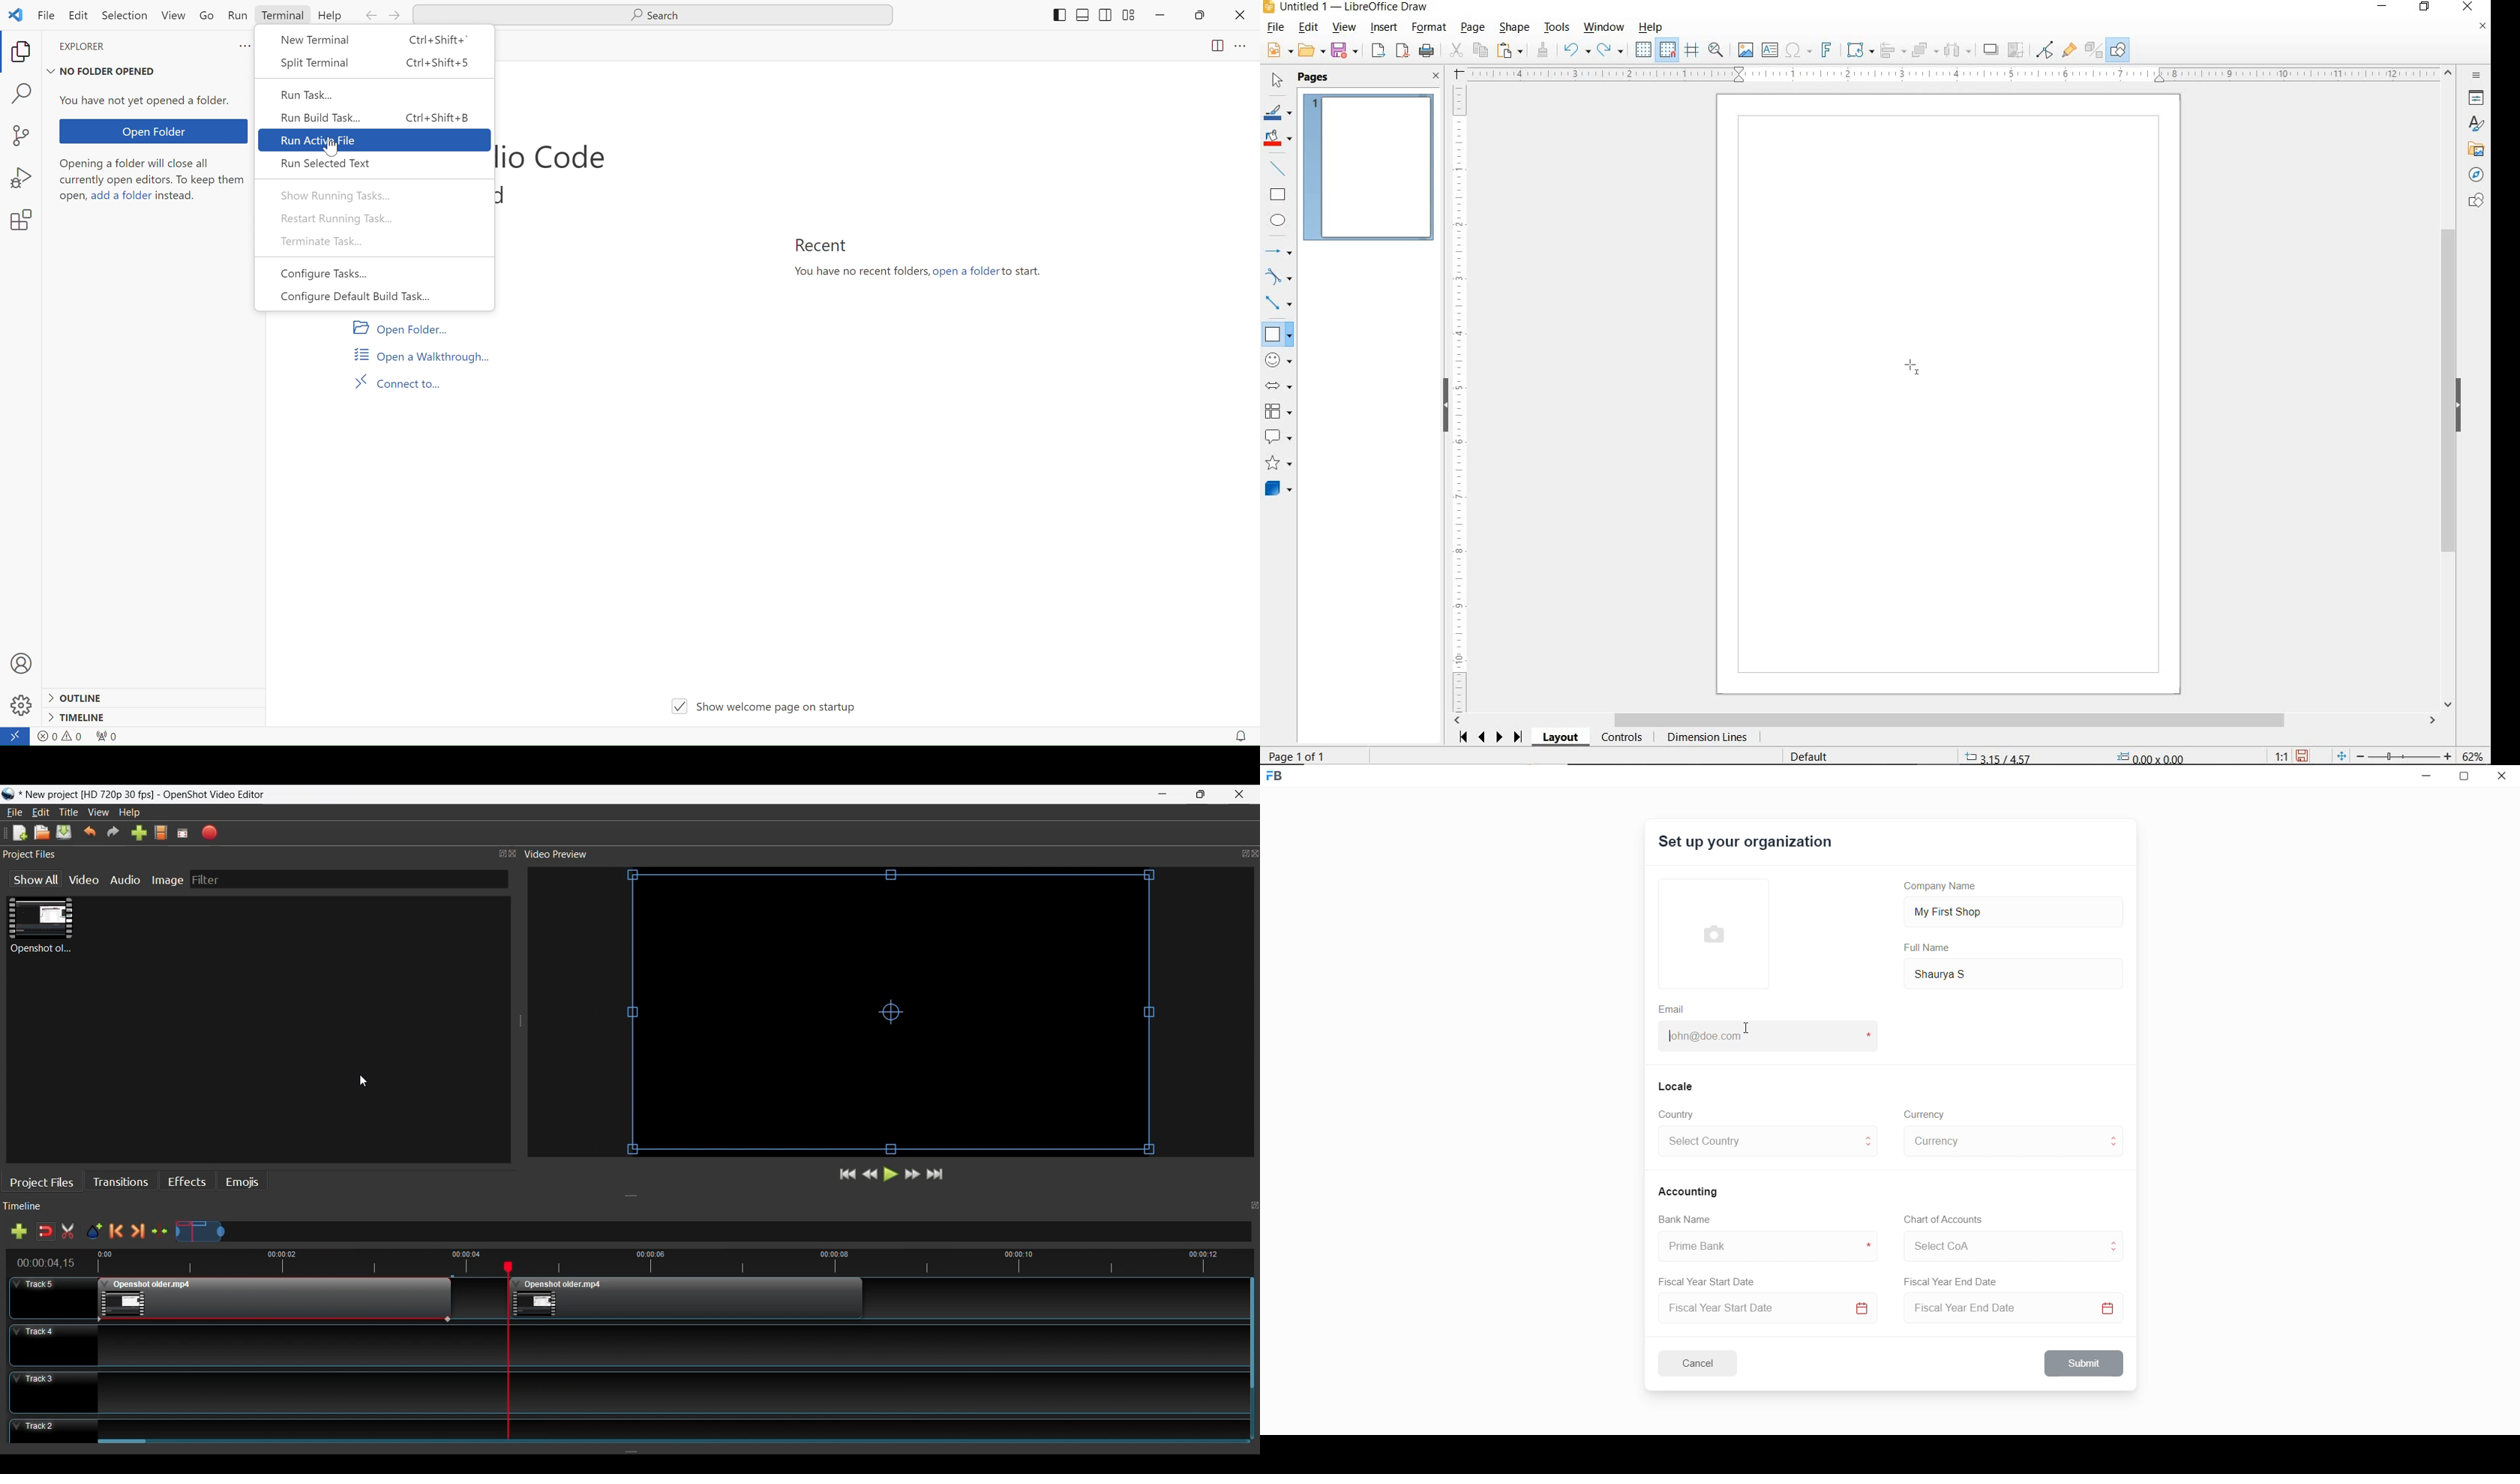  I want to click on BASIC SHAPES, so click(1278, 333).